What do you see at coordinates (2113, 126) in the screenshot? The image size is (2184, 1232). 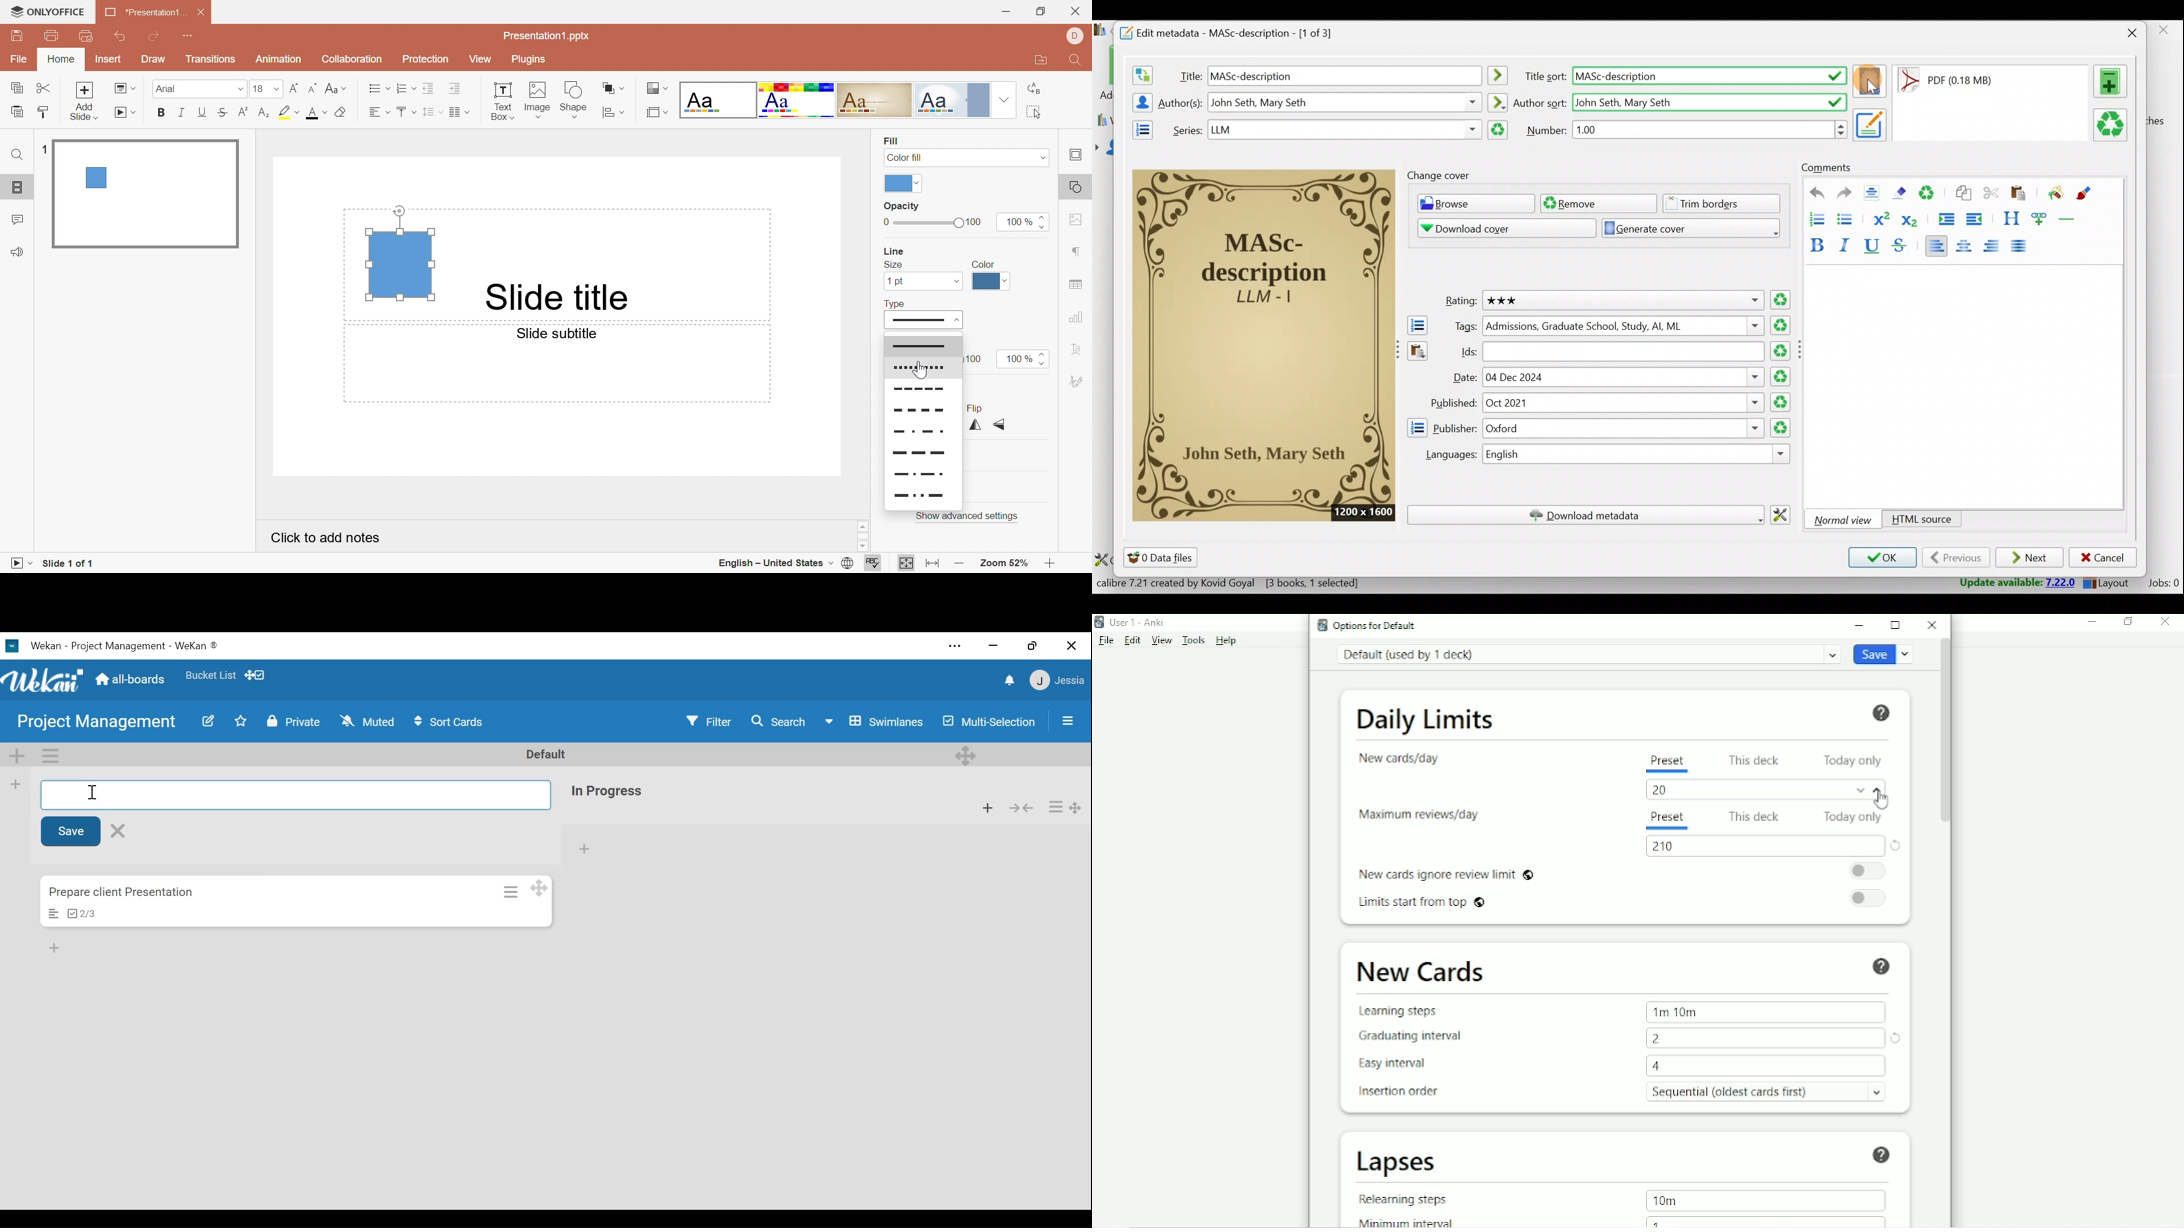 I see `Remove the selected format from this book` at bounding box center [2113, 126].